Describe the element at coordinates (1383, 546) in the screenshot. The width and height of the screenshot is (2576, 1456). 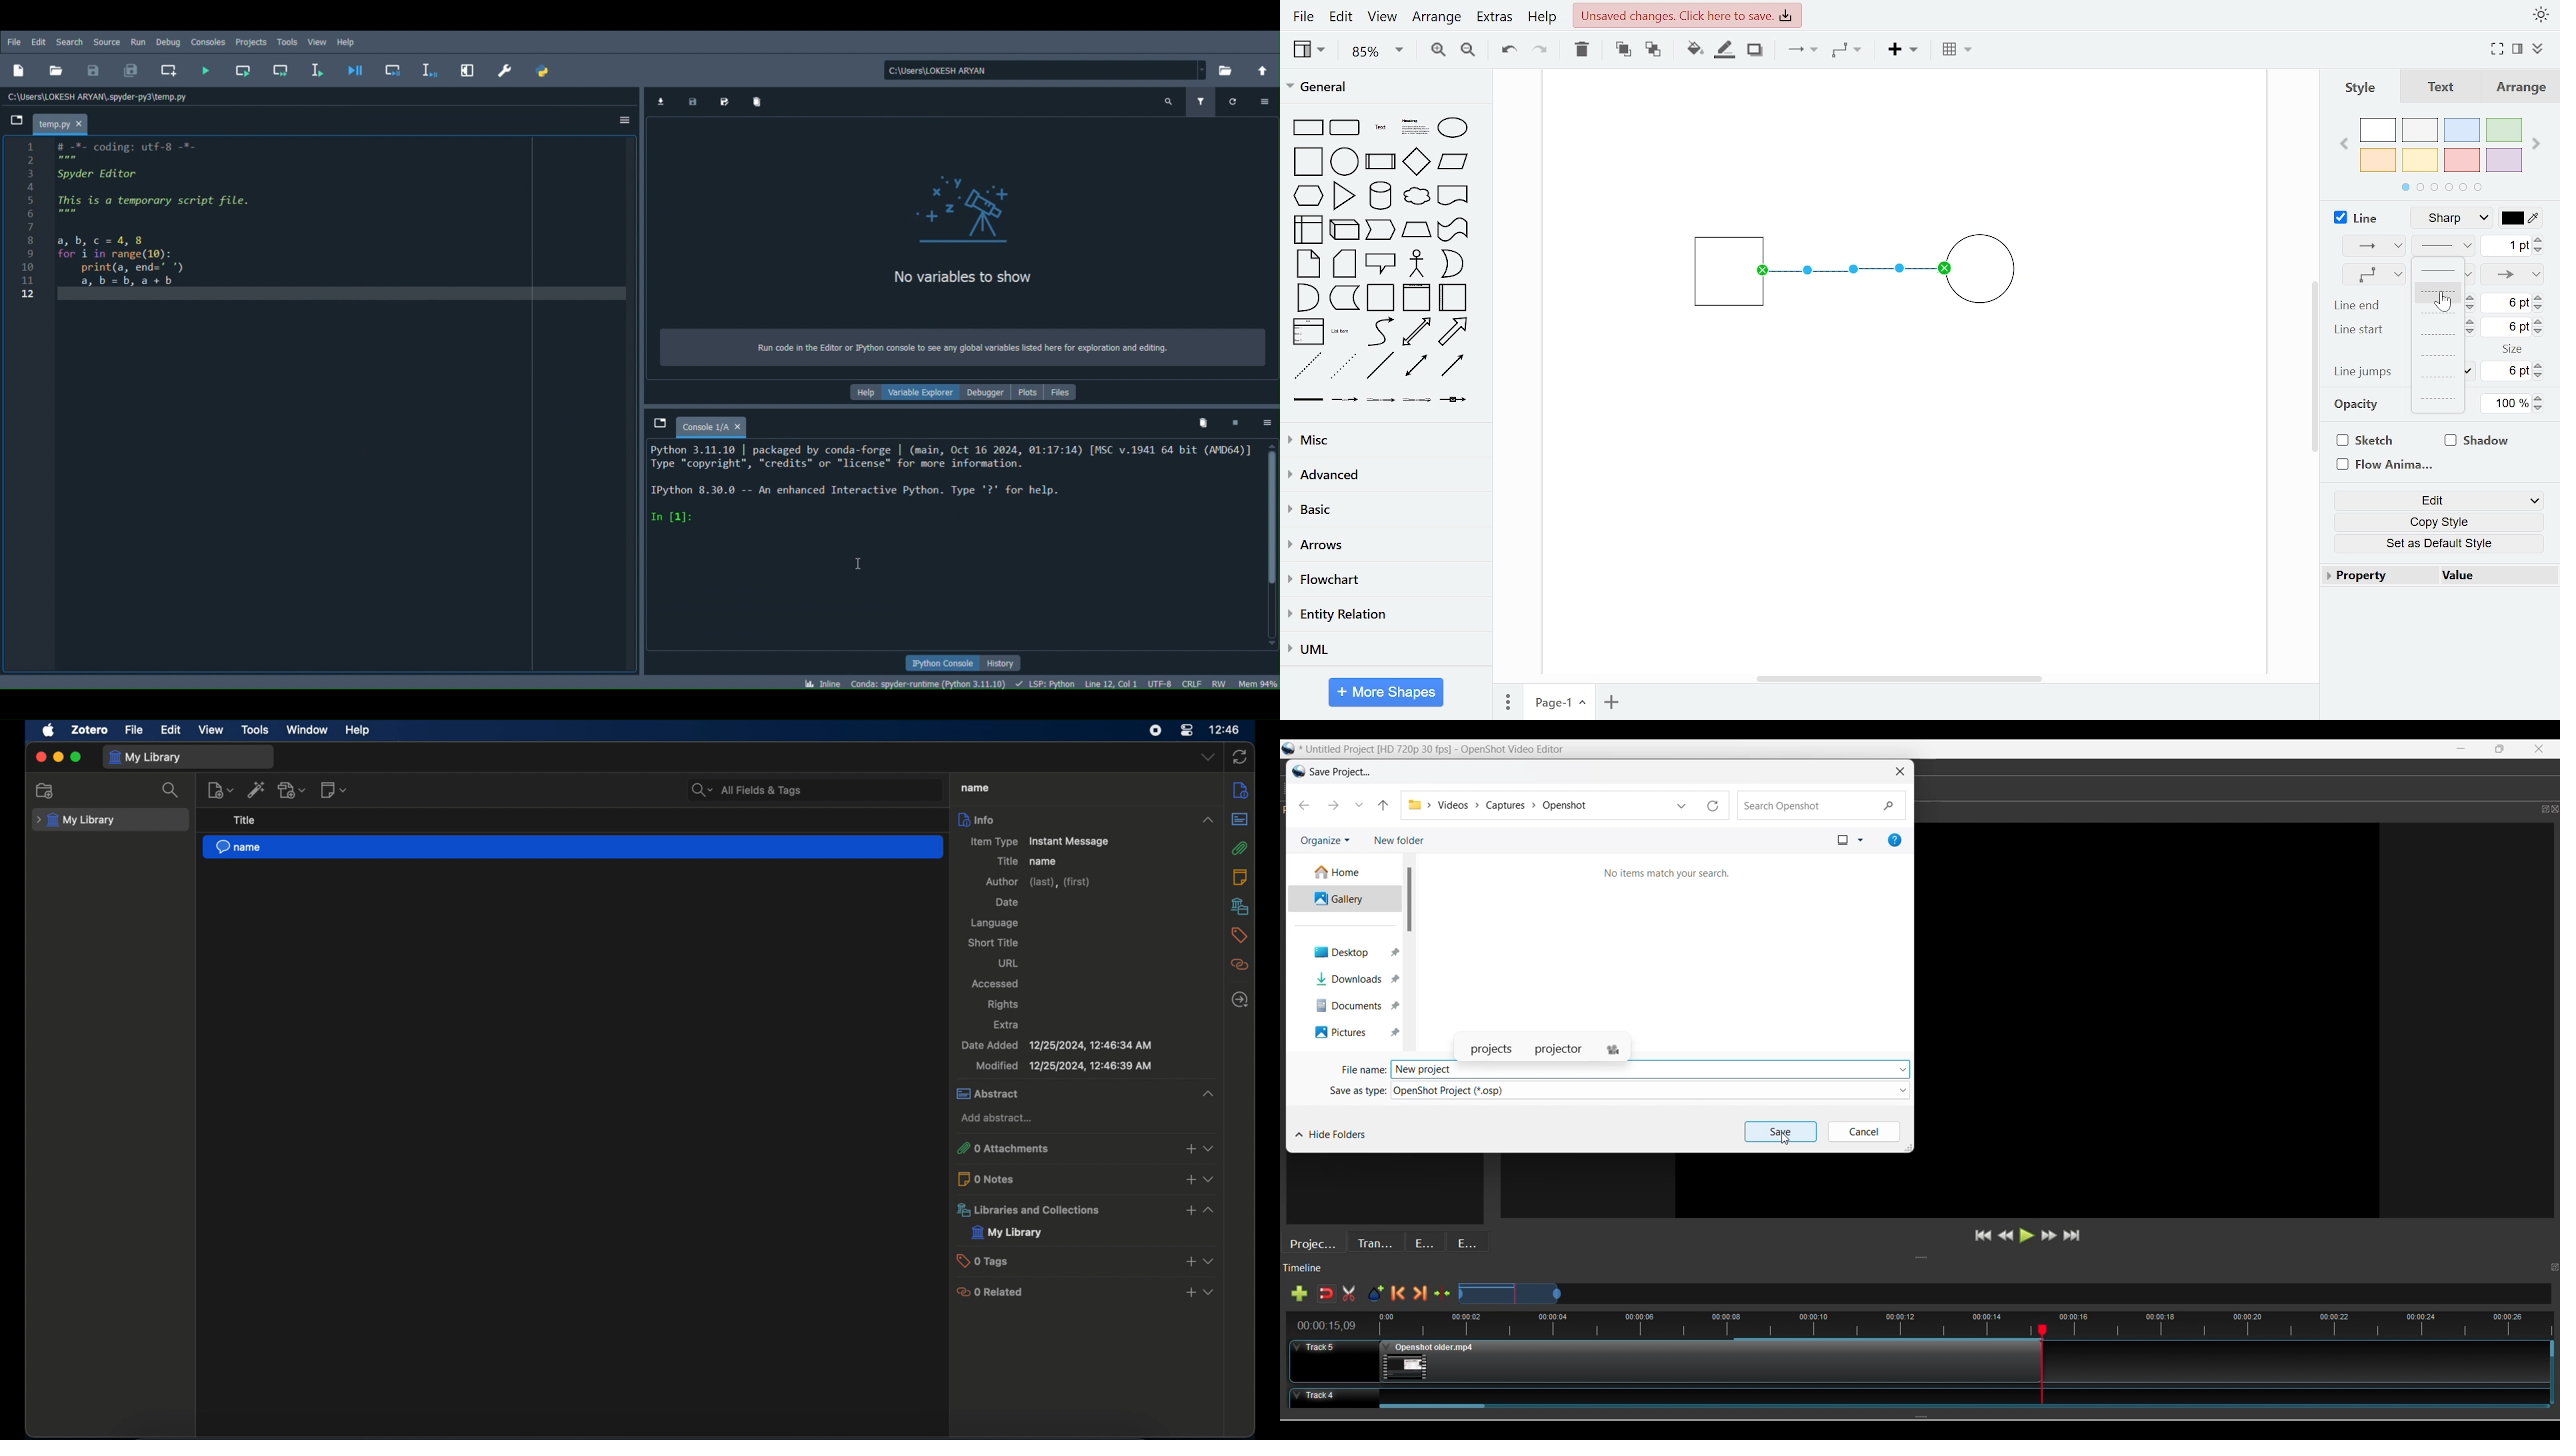
I see `arrows` at that location.